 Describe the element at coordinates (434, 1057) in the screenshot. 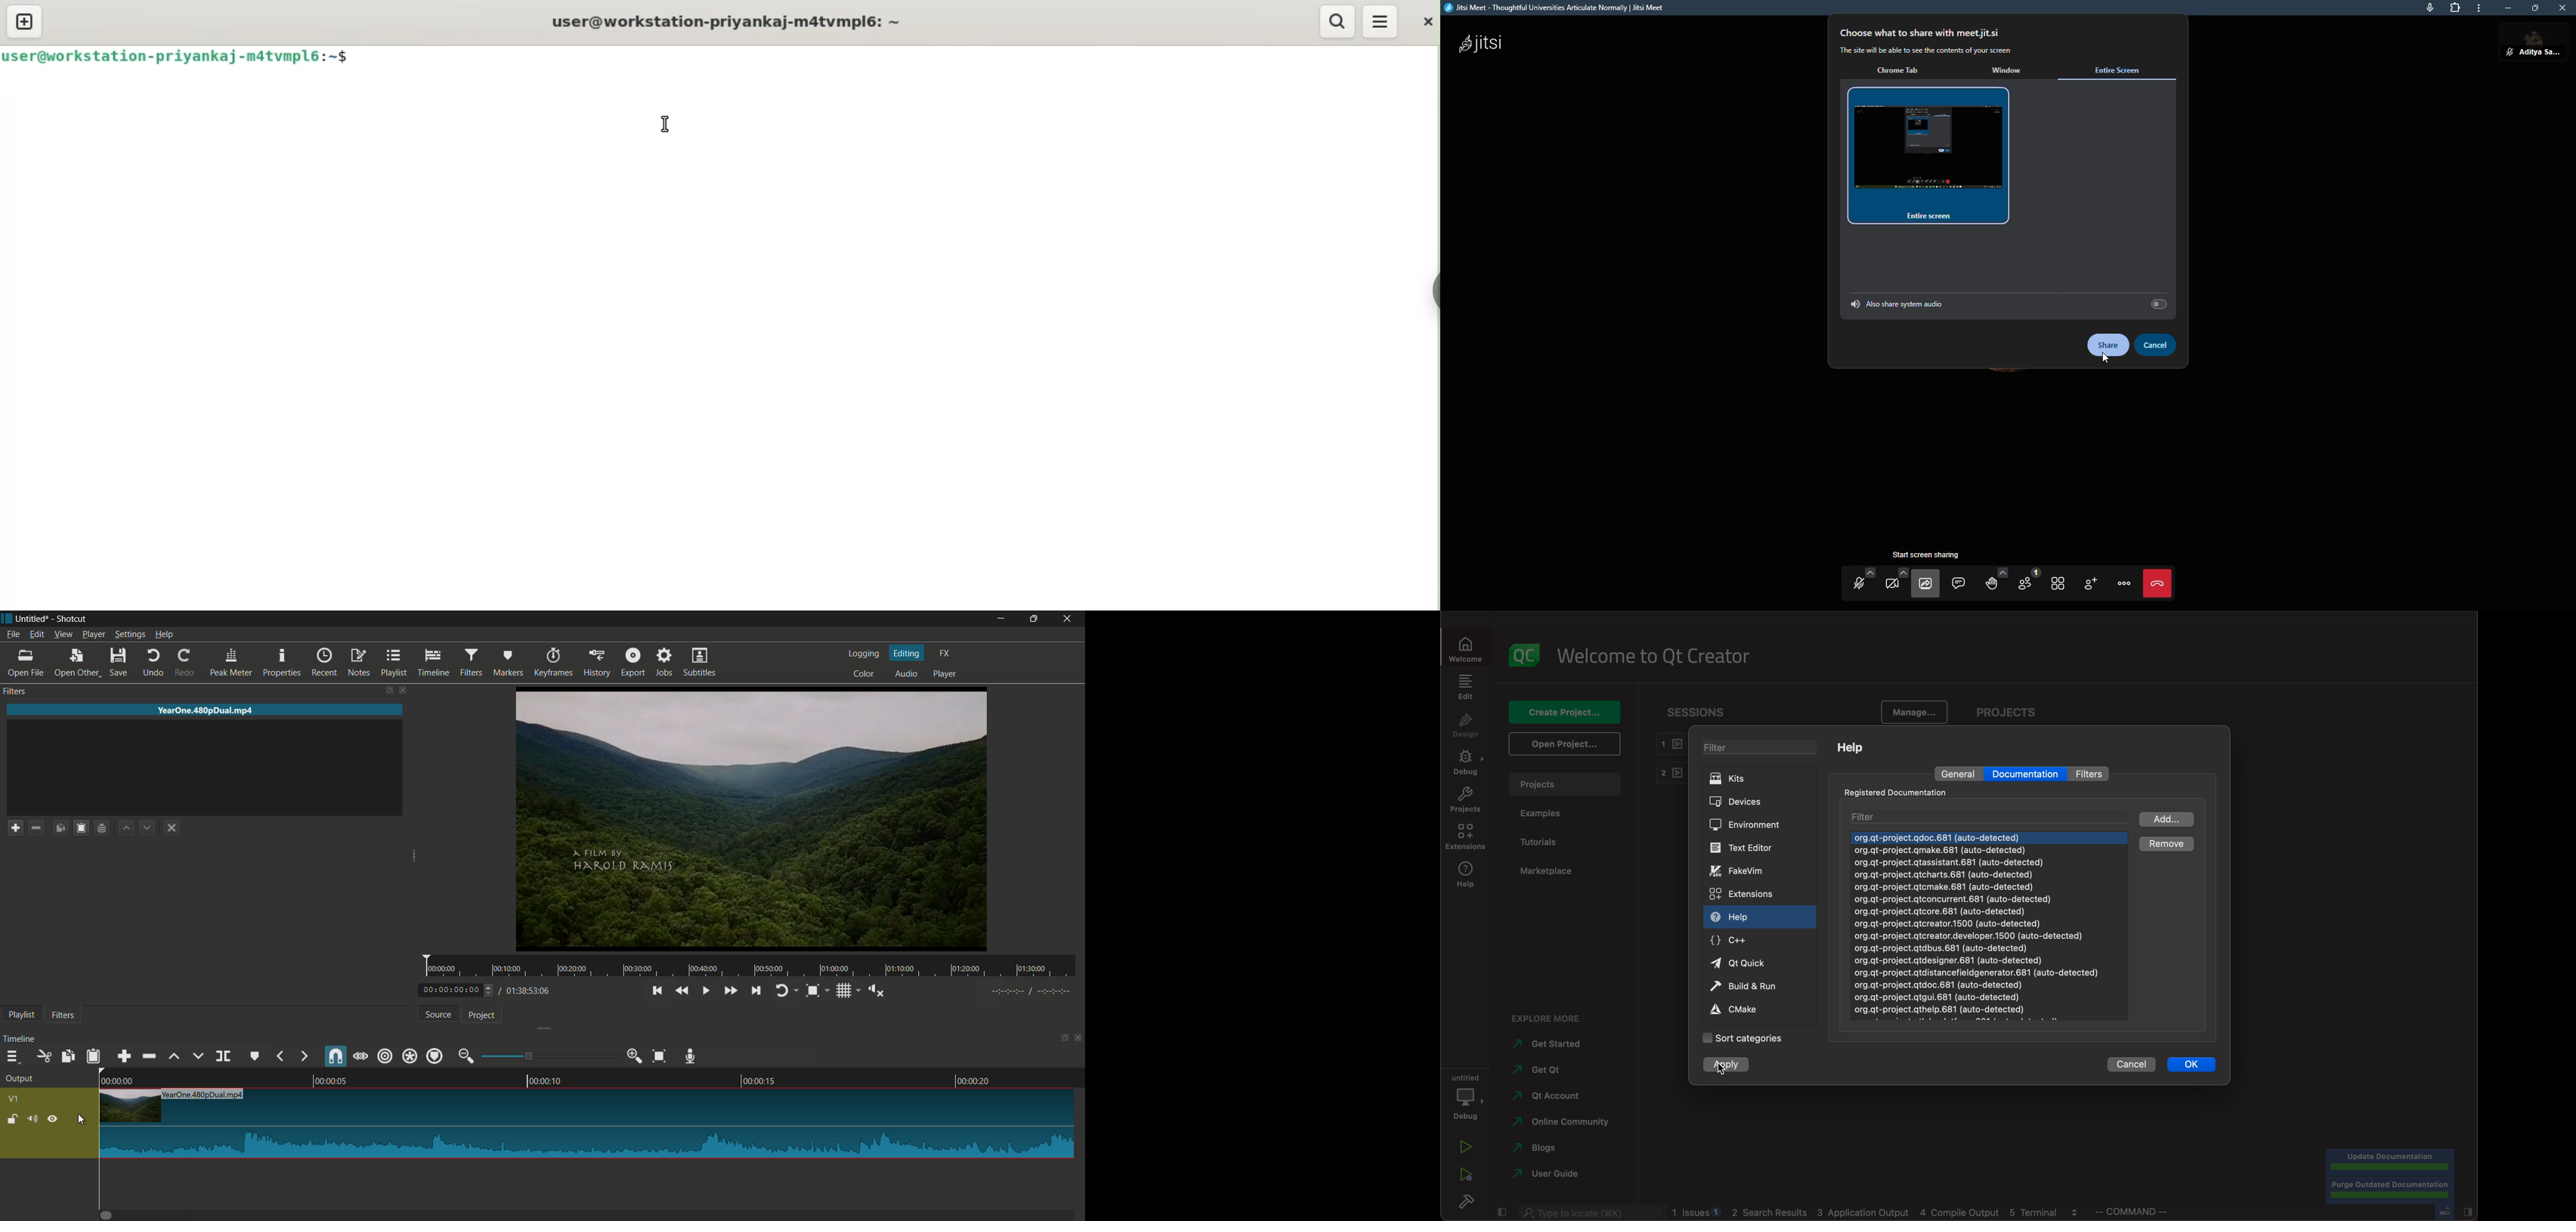

I see `ripple markers` at that location.